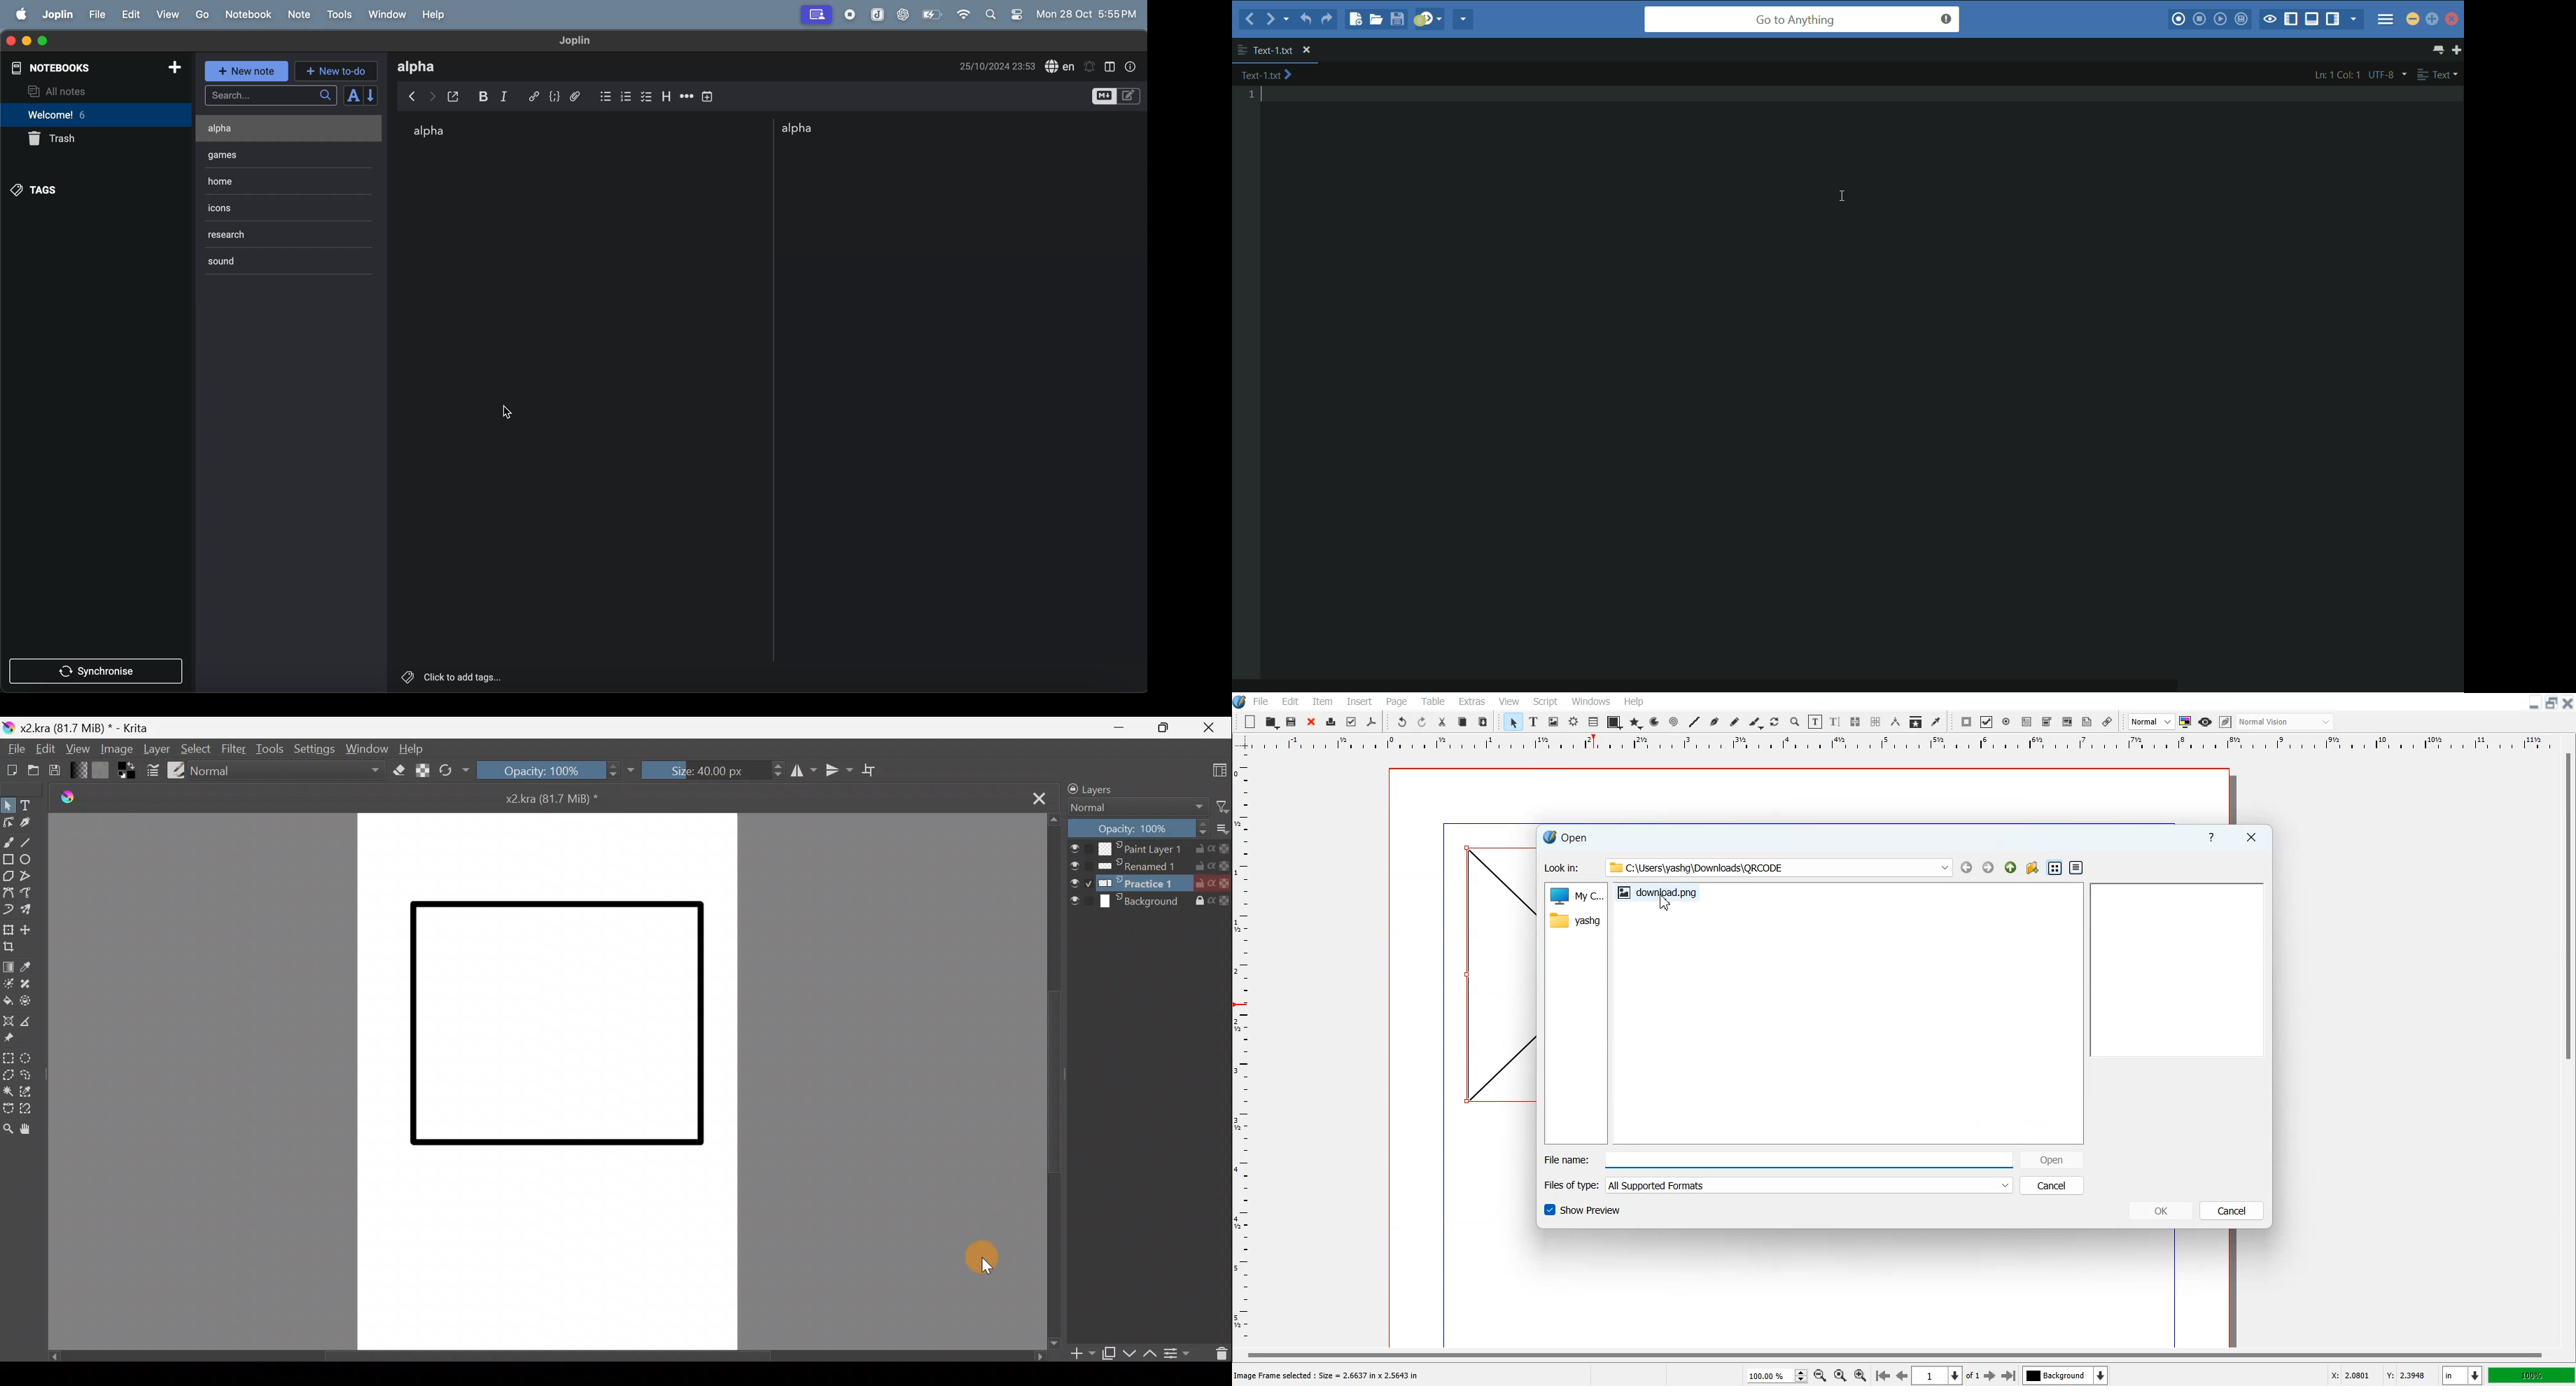 The image size is (2576, 1400). I want to click on Text Annotation, so click(2087, 722).